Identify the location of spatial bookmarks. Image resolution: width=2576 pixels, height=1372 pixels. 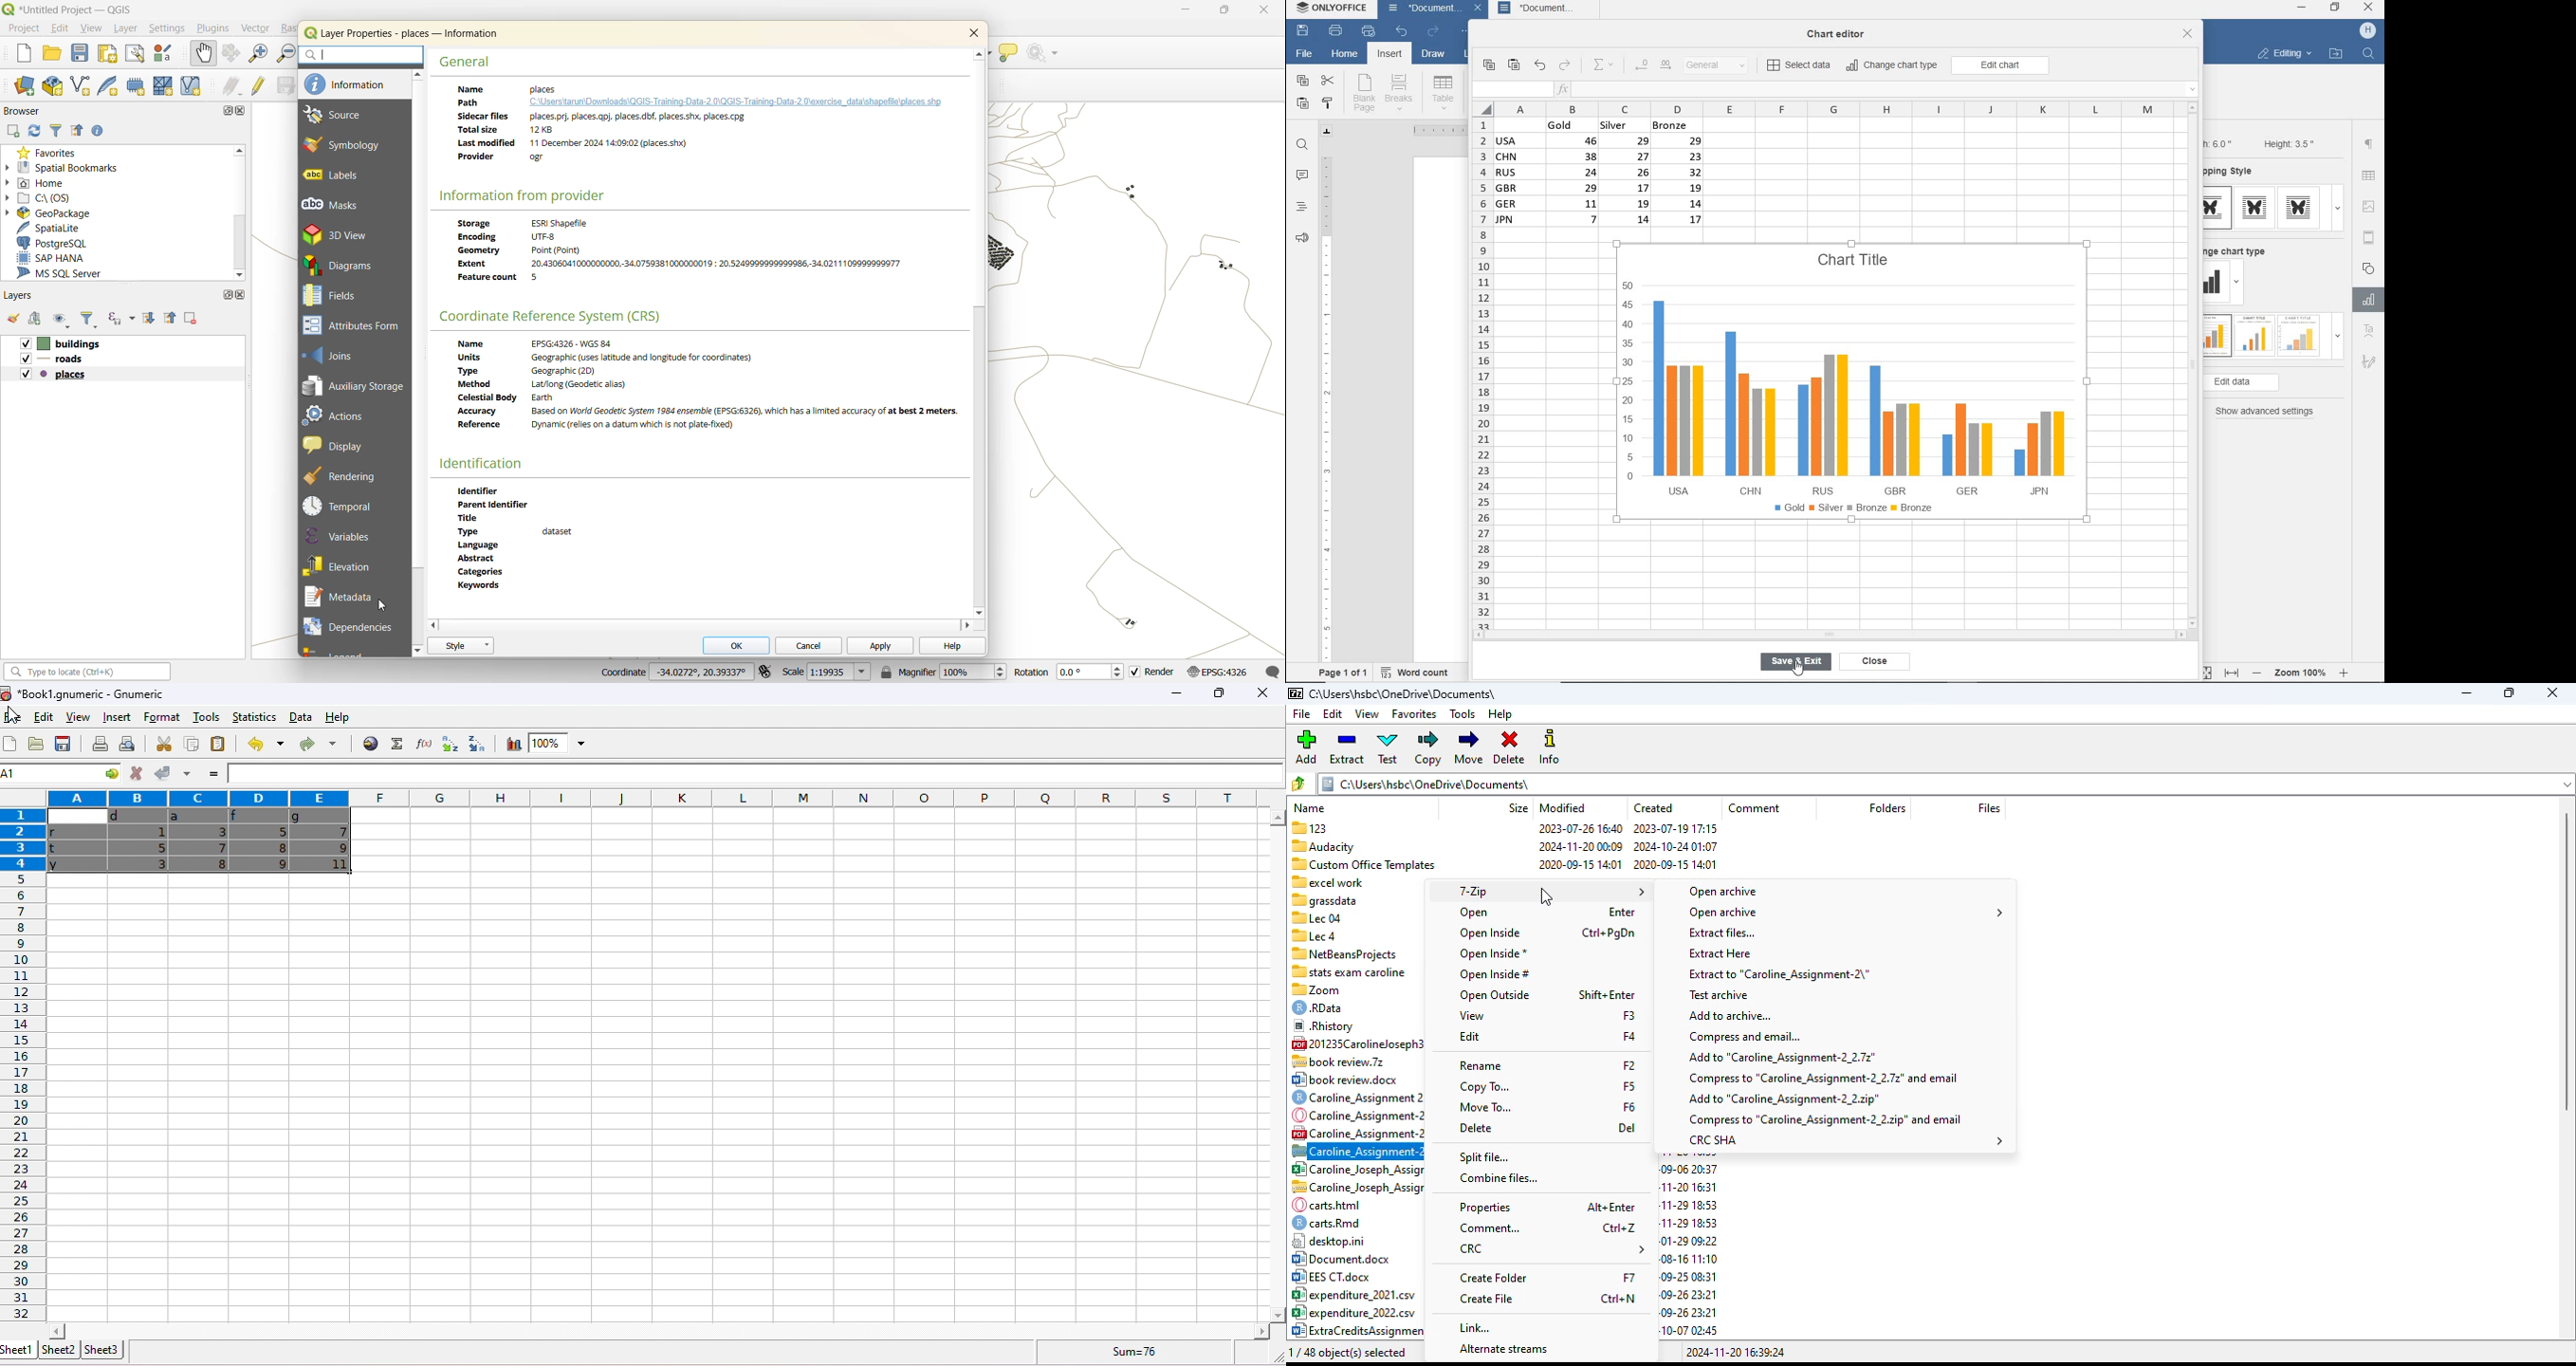
(69, 168).